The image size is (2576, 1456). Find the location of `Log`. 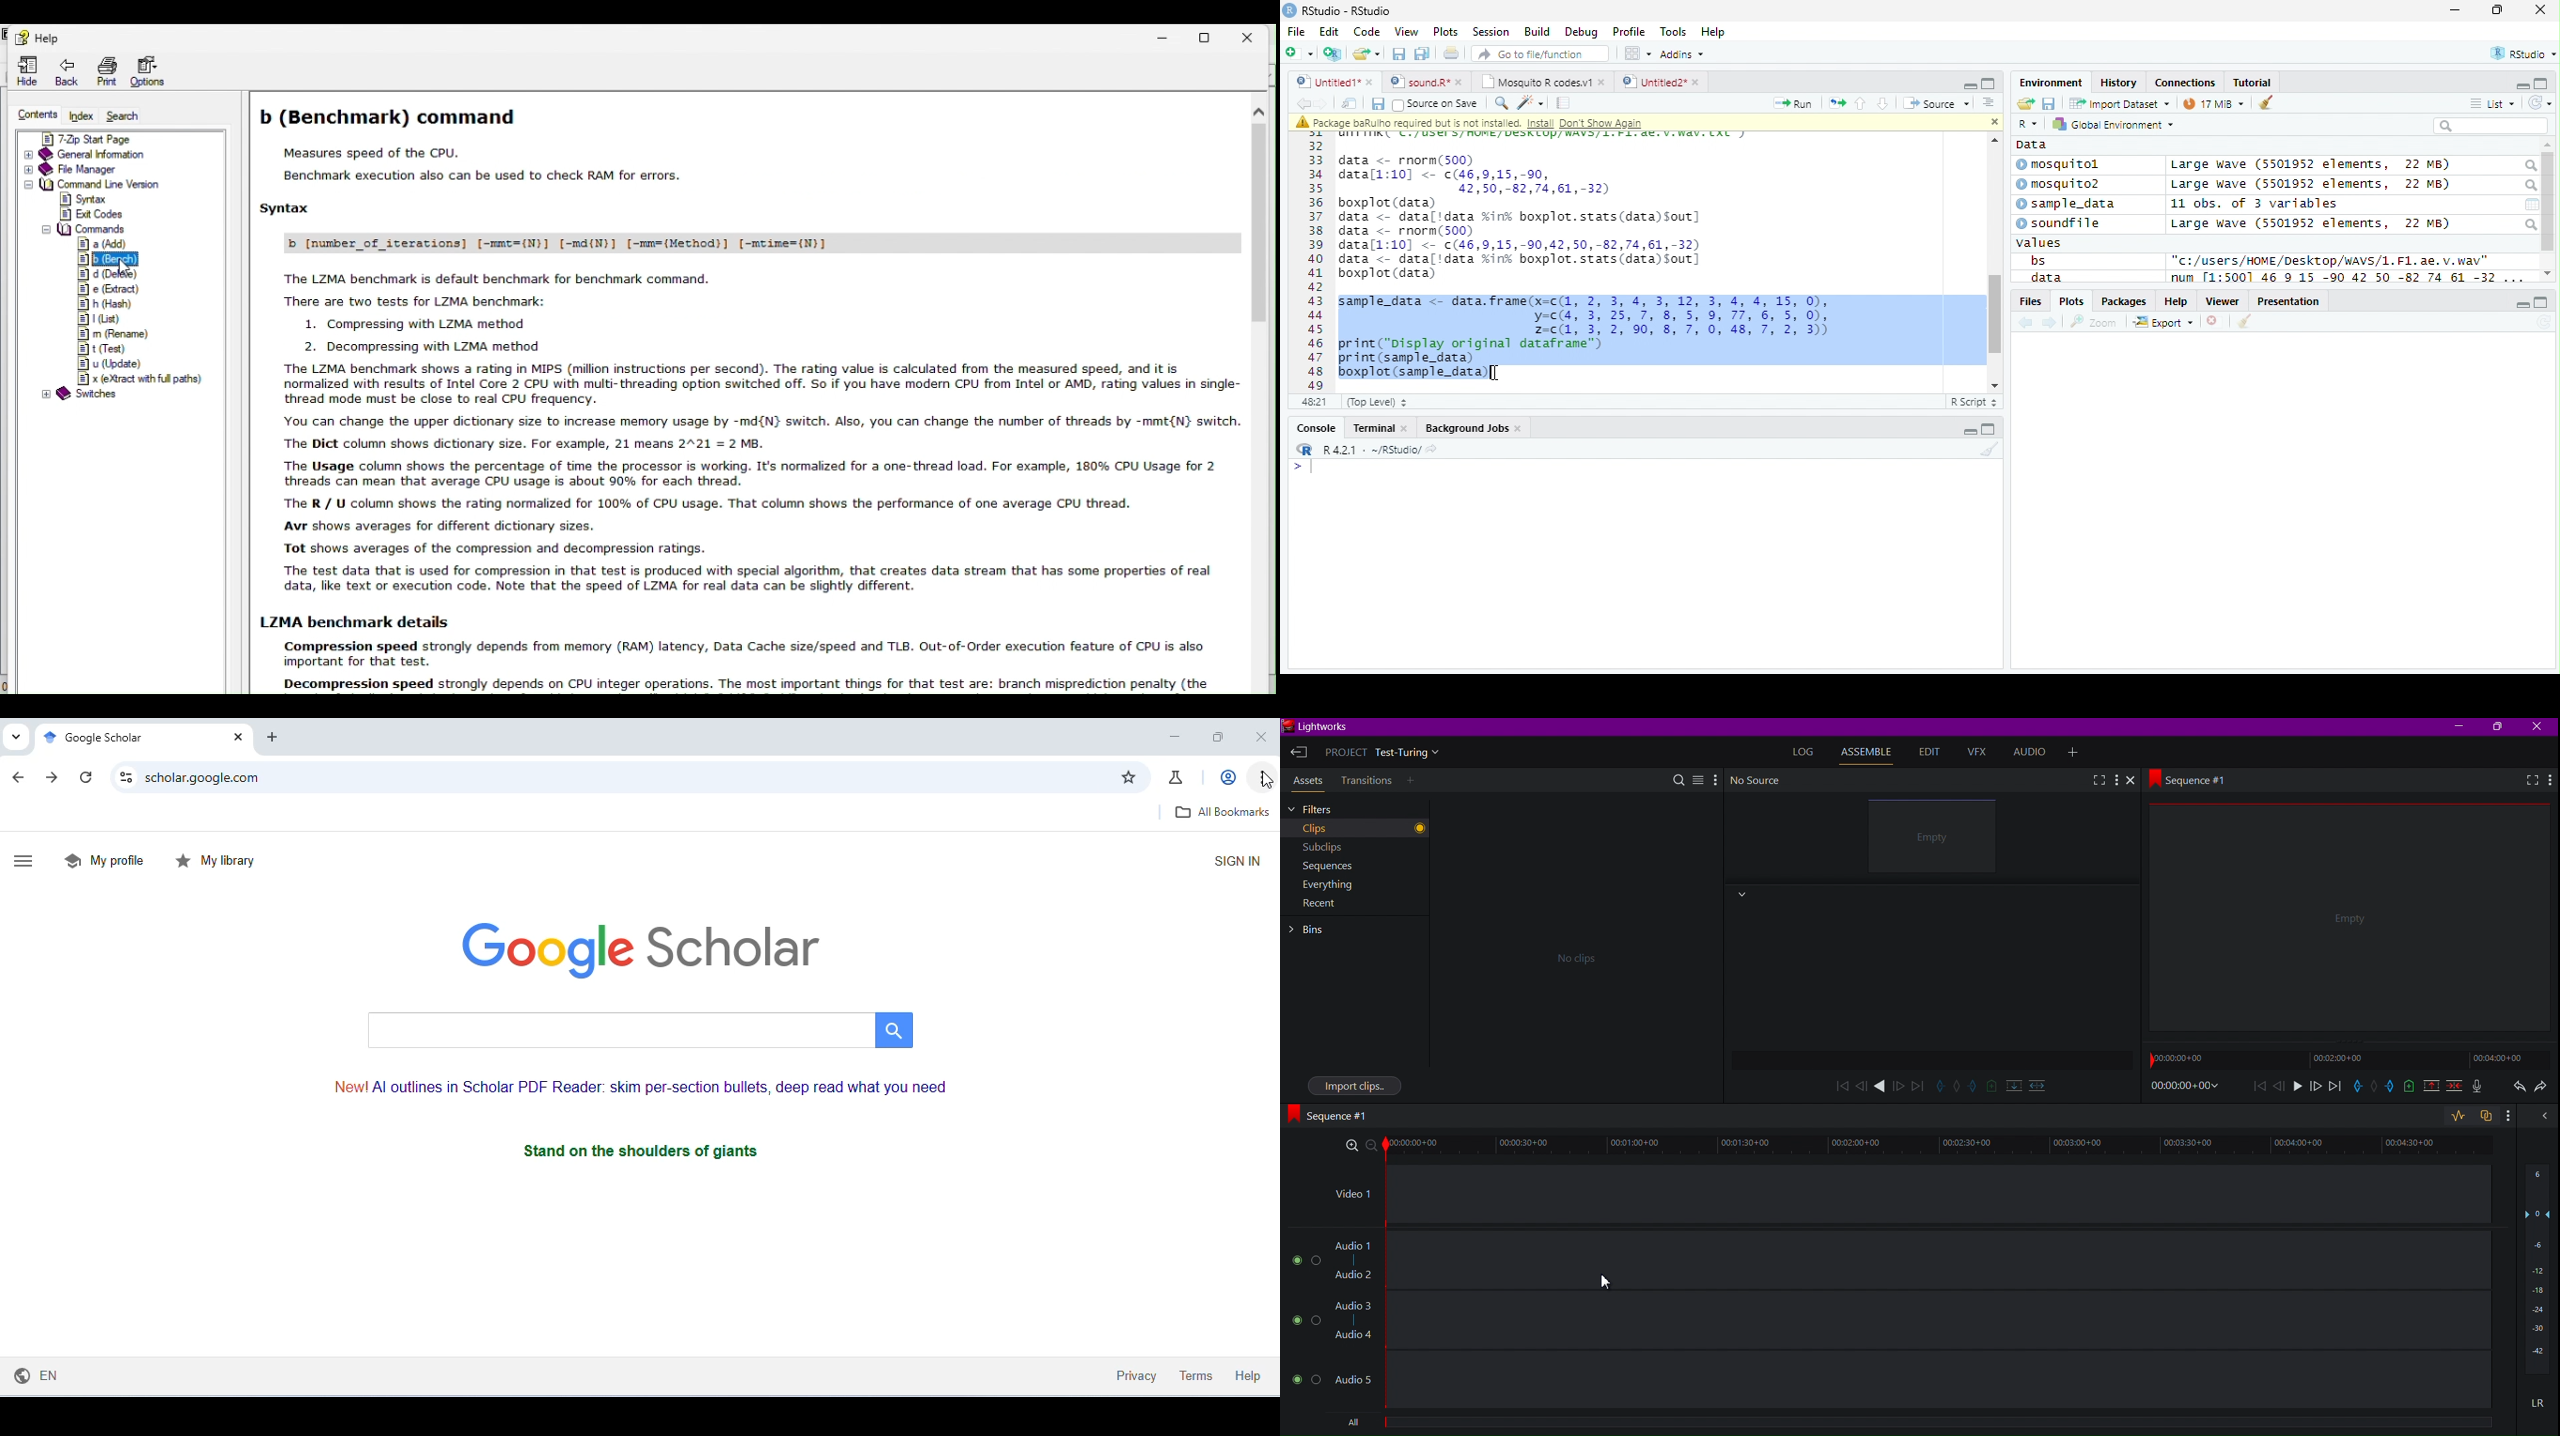

Log is located at coordinates (1805, 751).